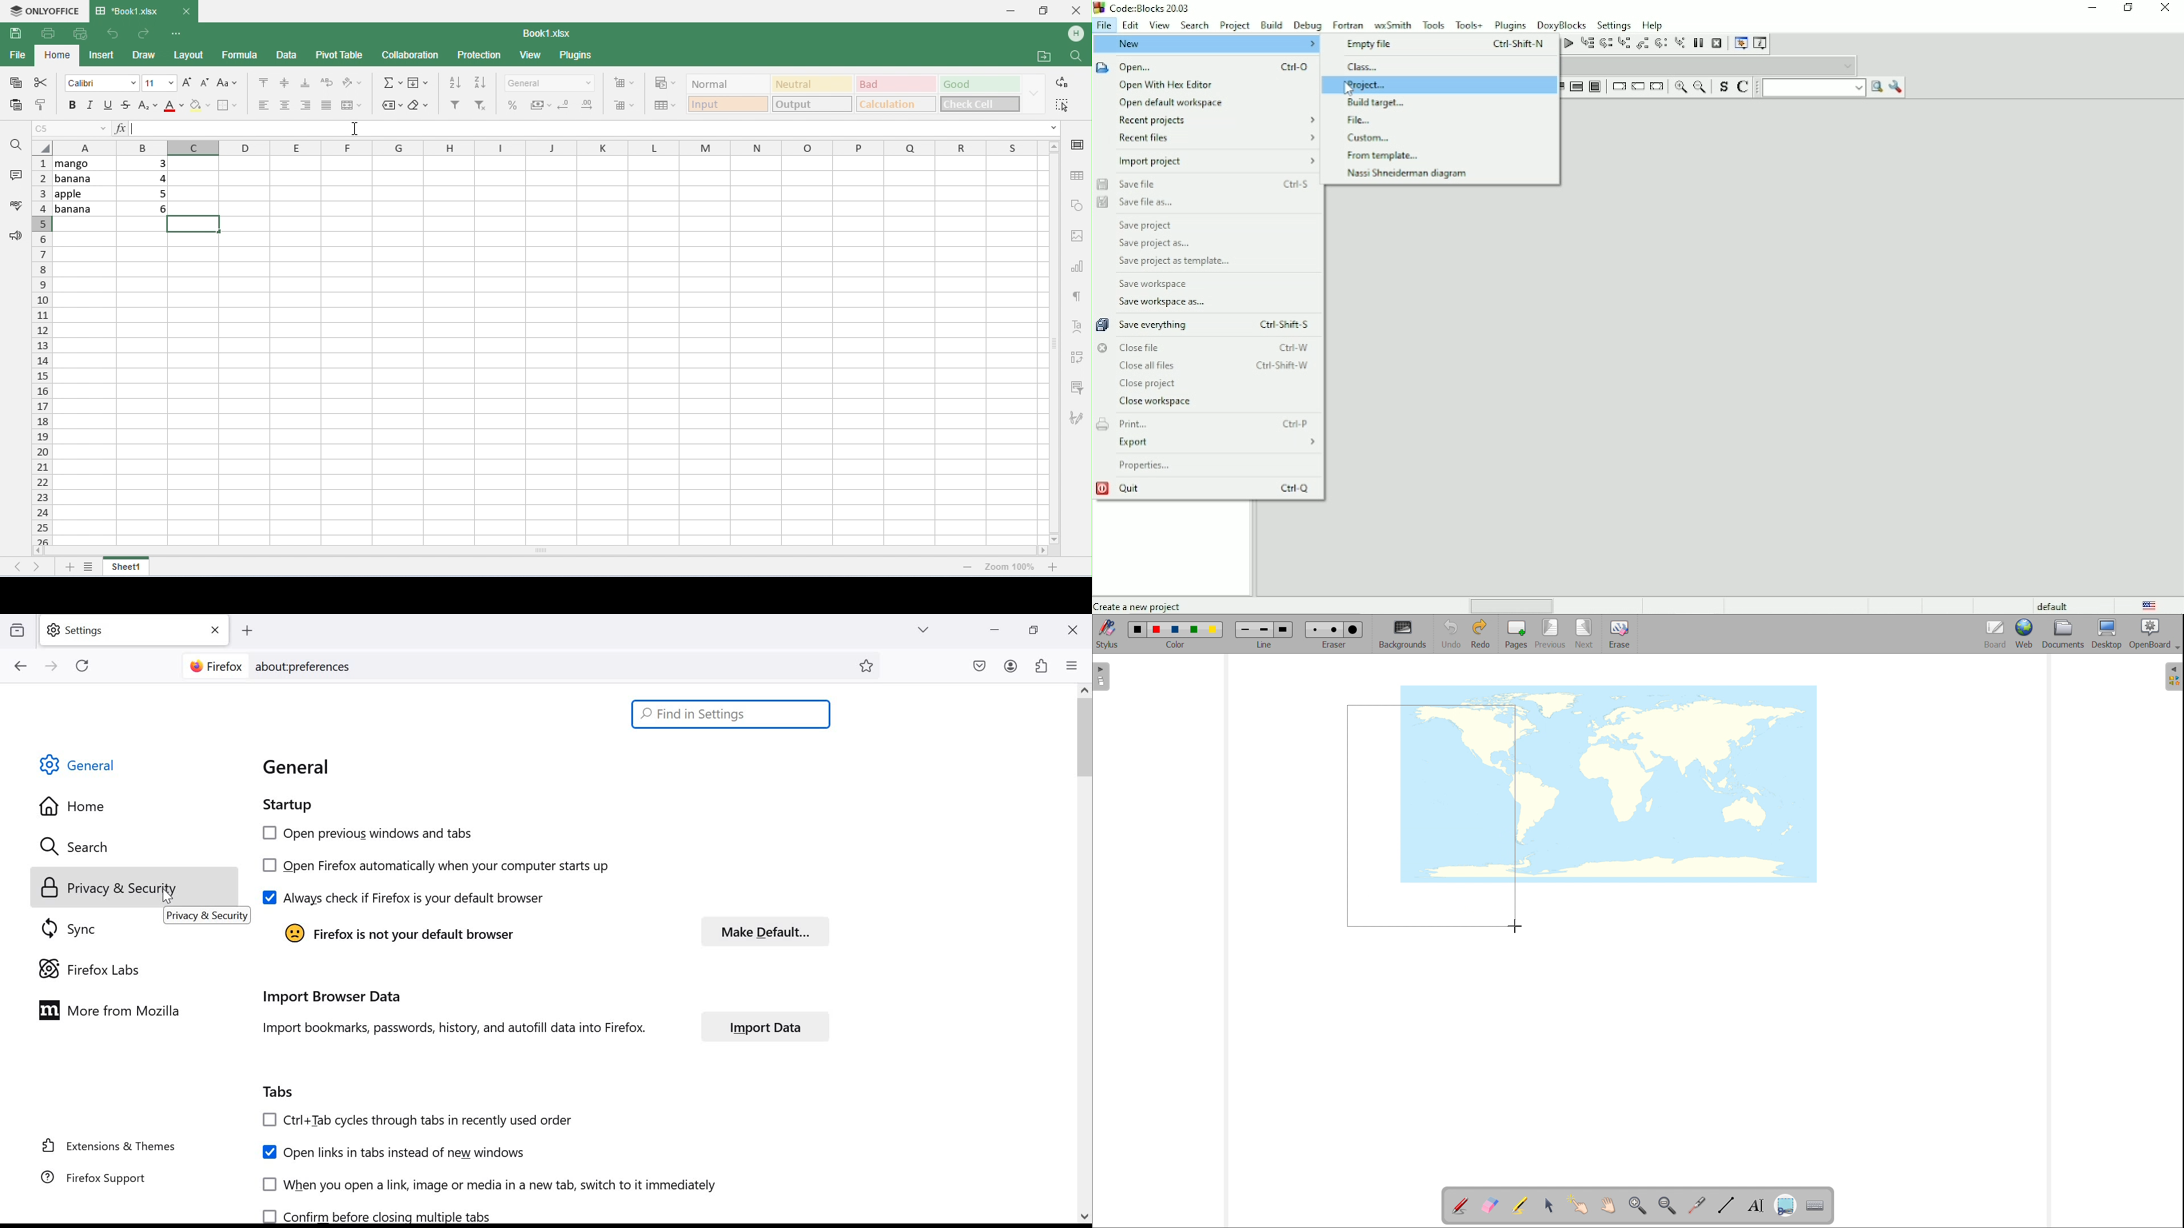 The width and height of the screenshot is (2184, 1232). What do you see at coordinates (18, 174) in the screenshot?
I see `comments` at bounding box center [18, 174].